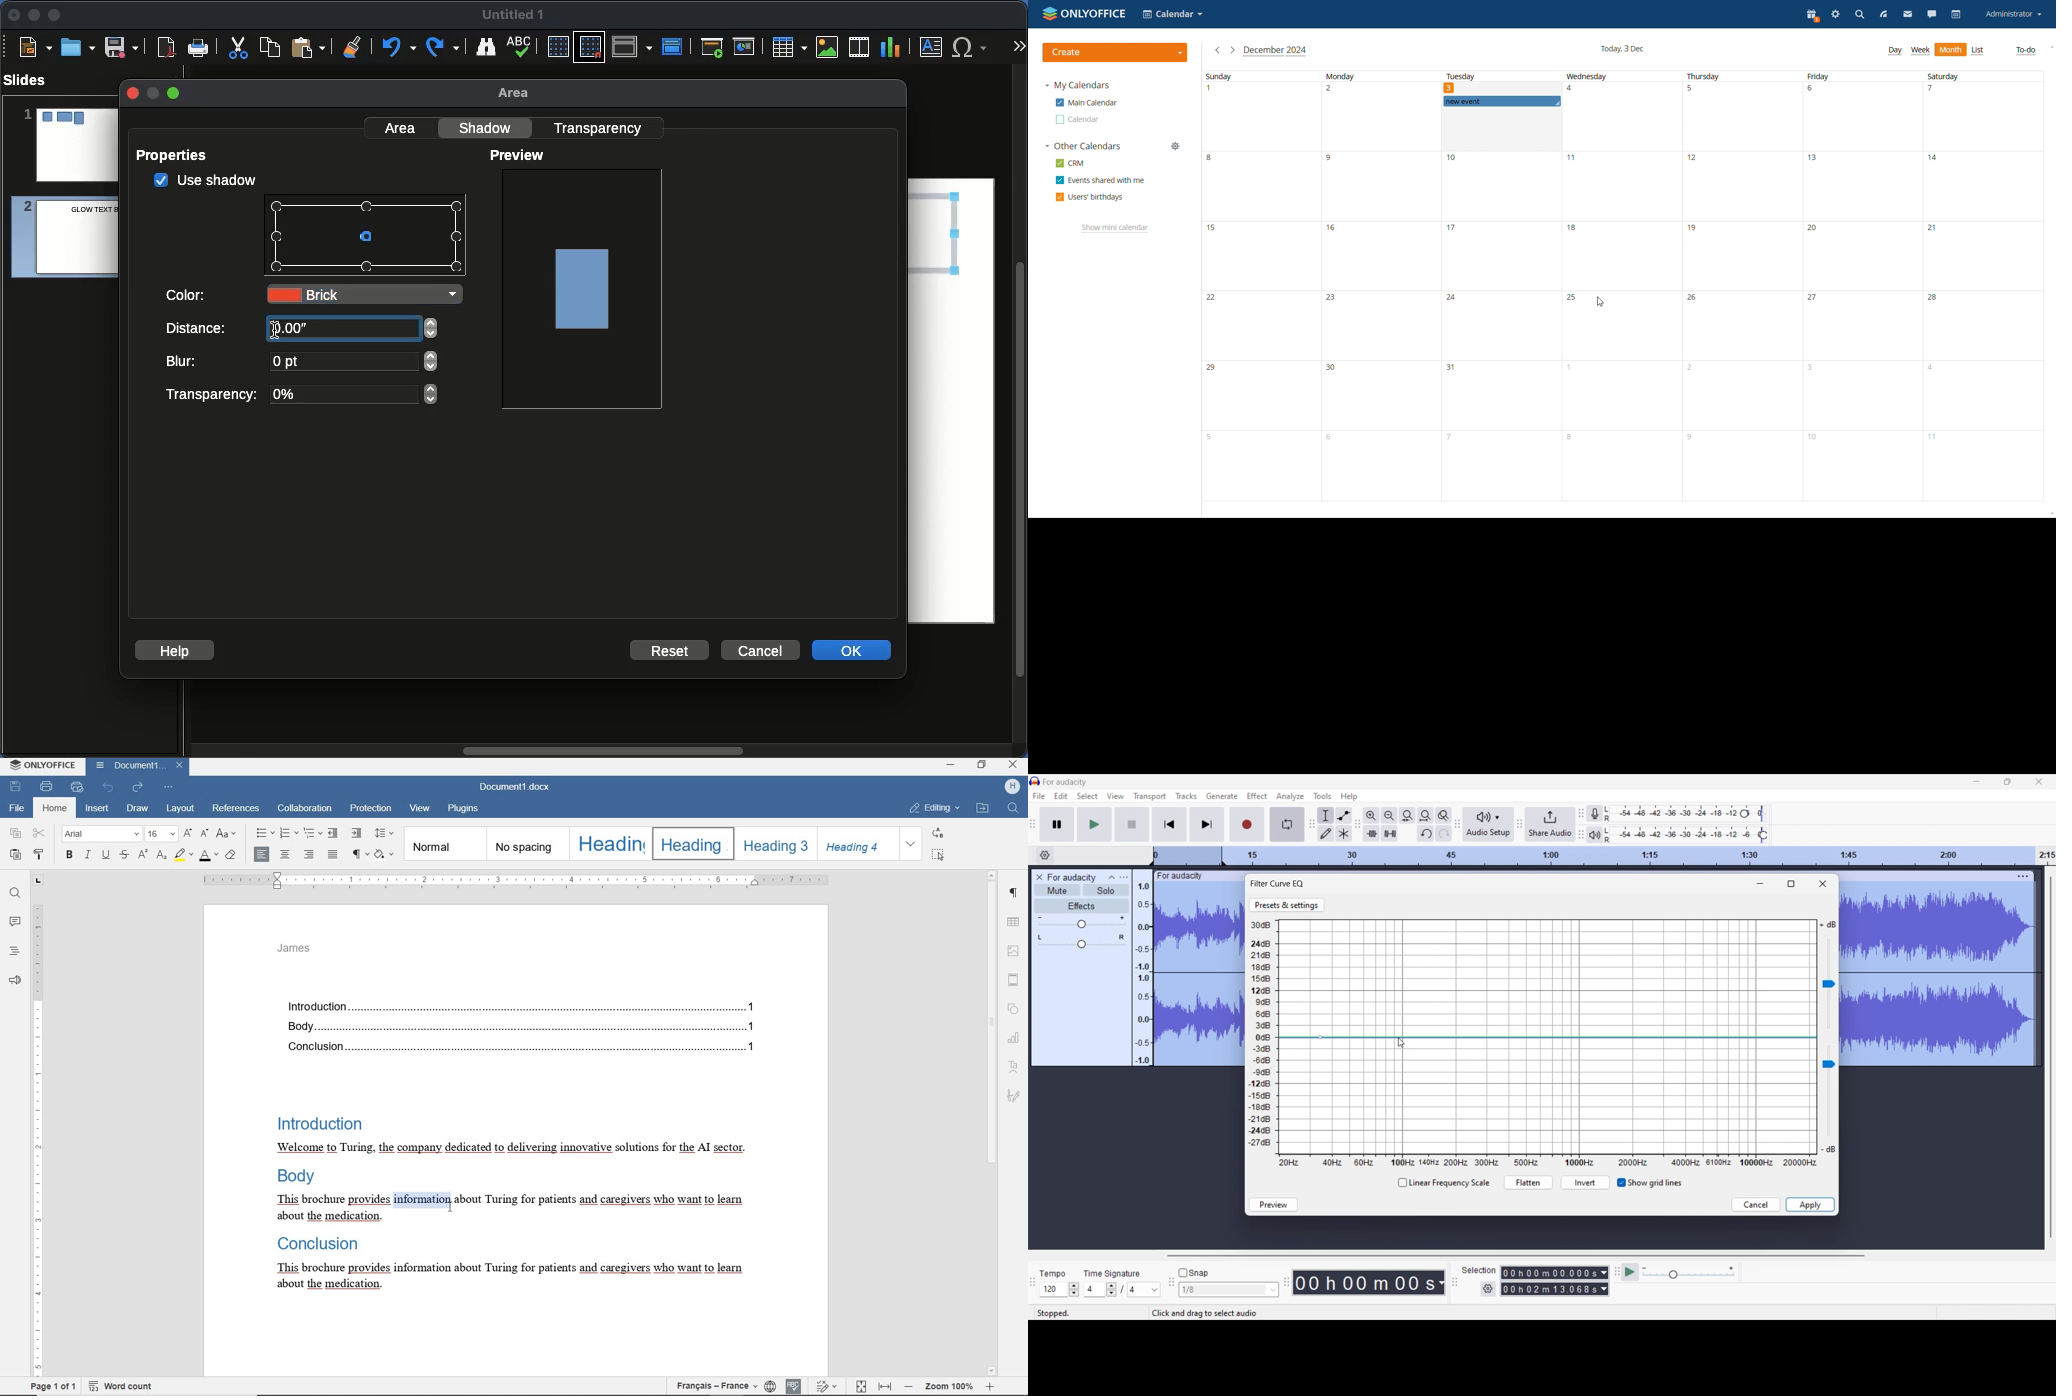  Describe the element at coordinates (315, 1245) in the screenshot. I see `Conclusion` at that location.